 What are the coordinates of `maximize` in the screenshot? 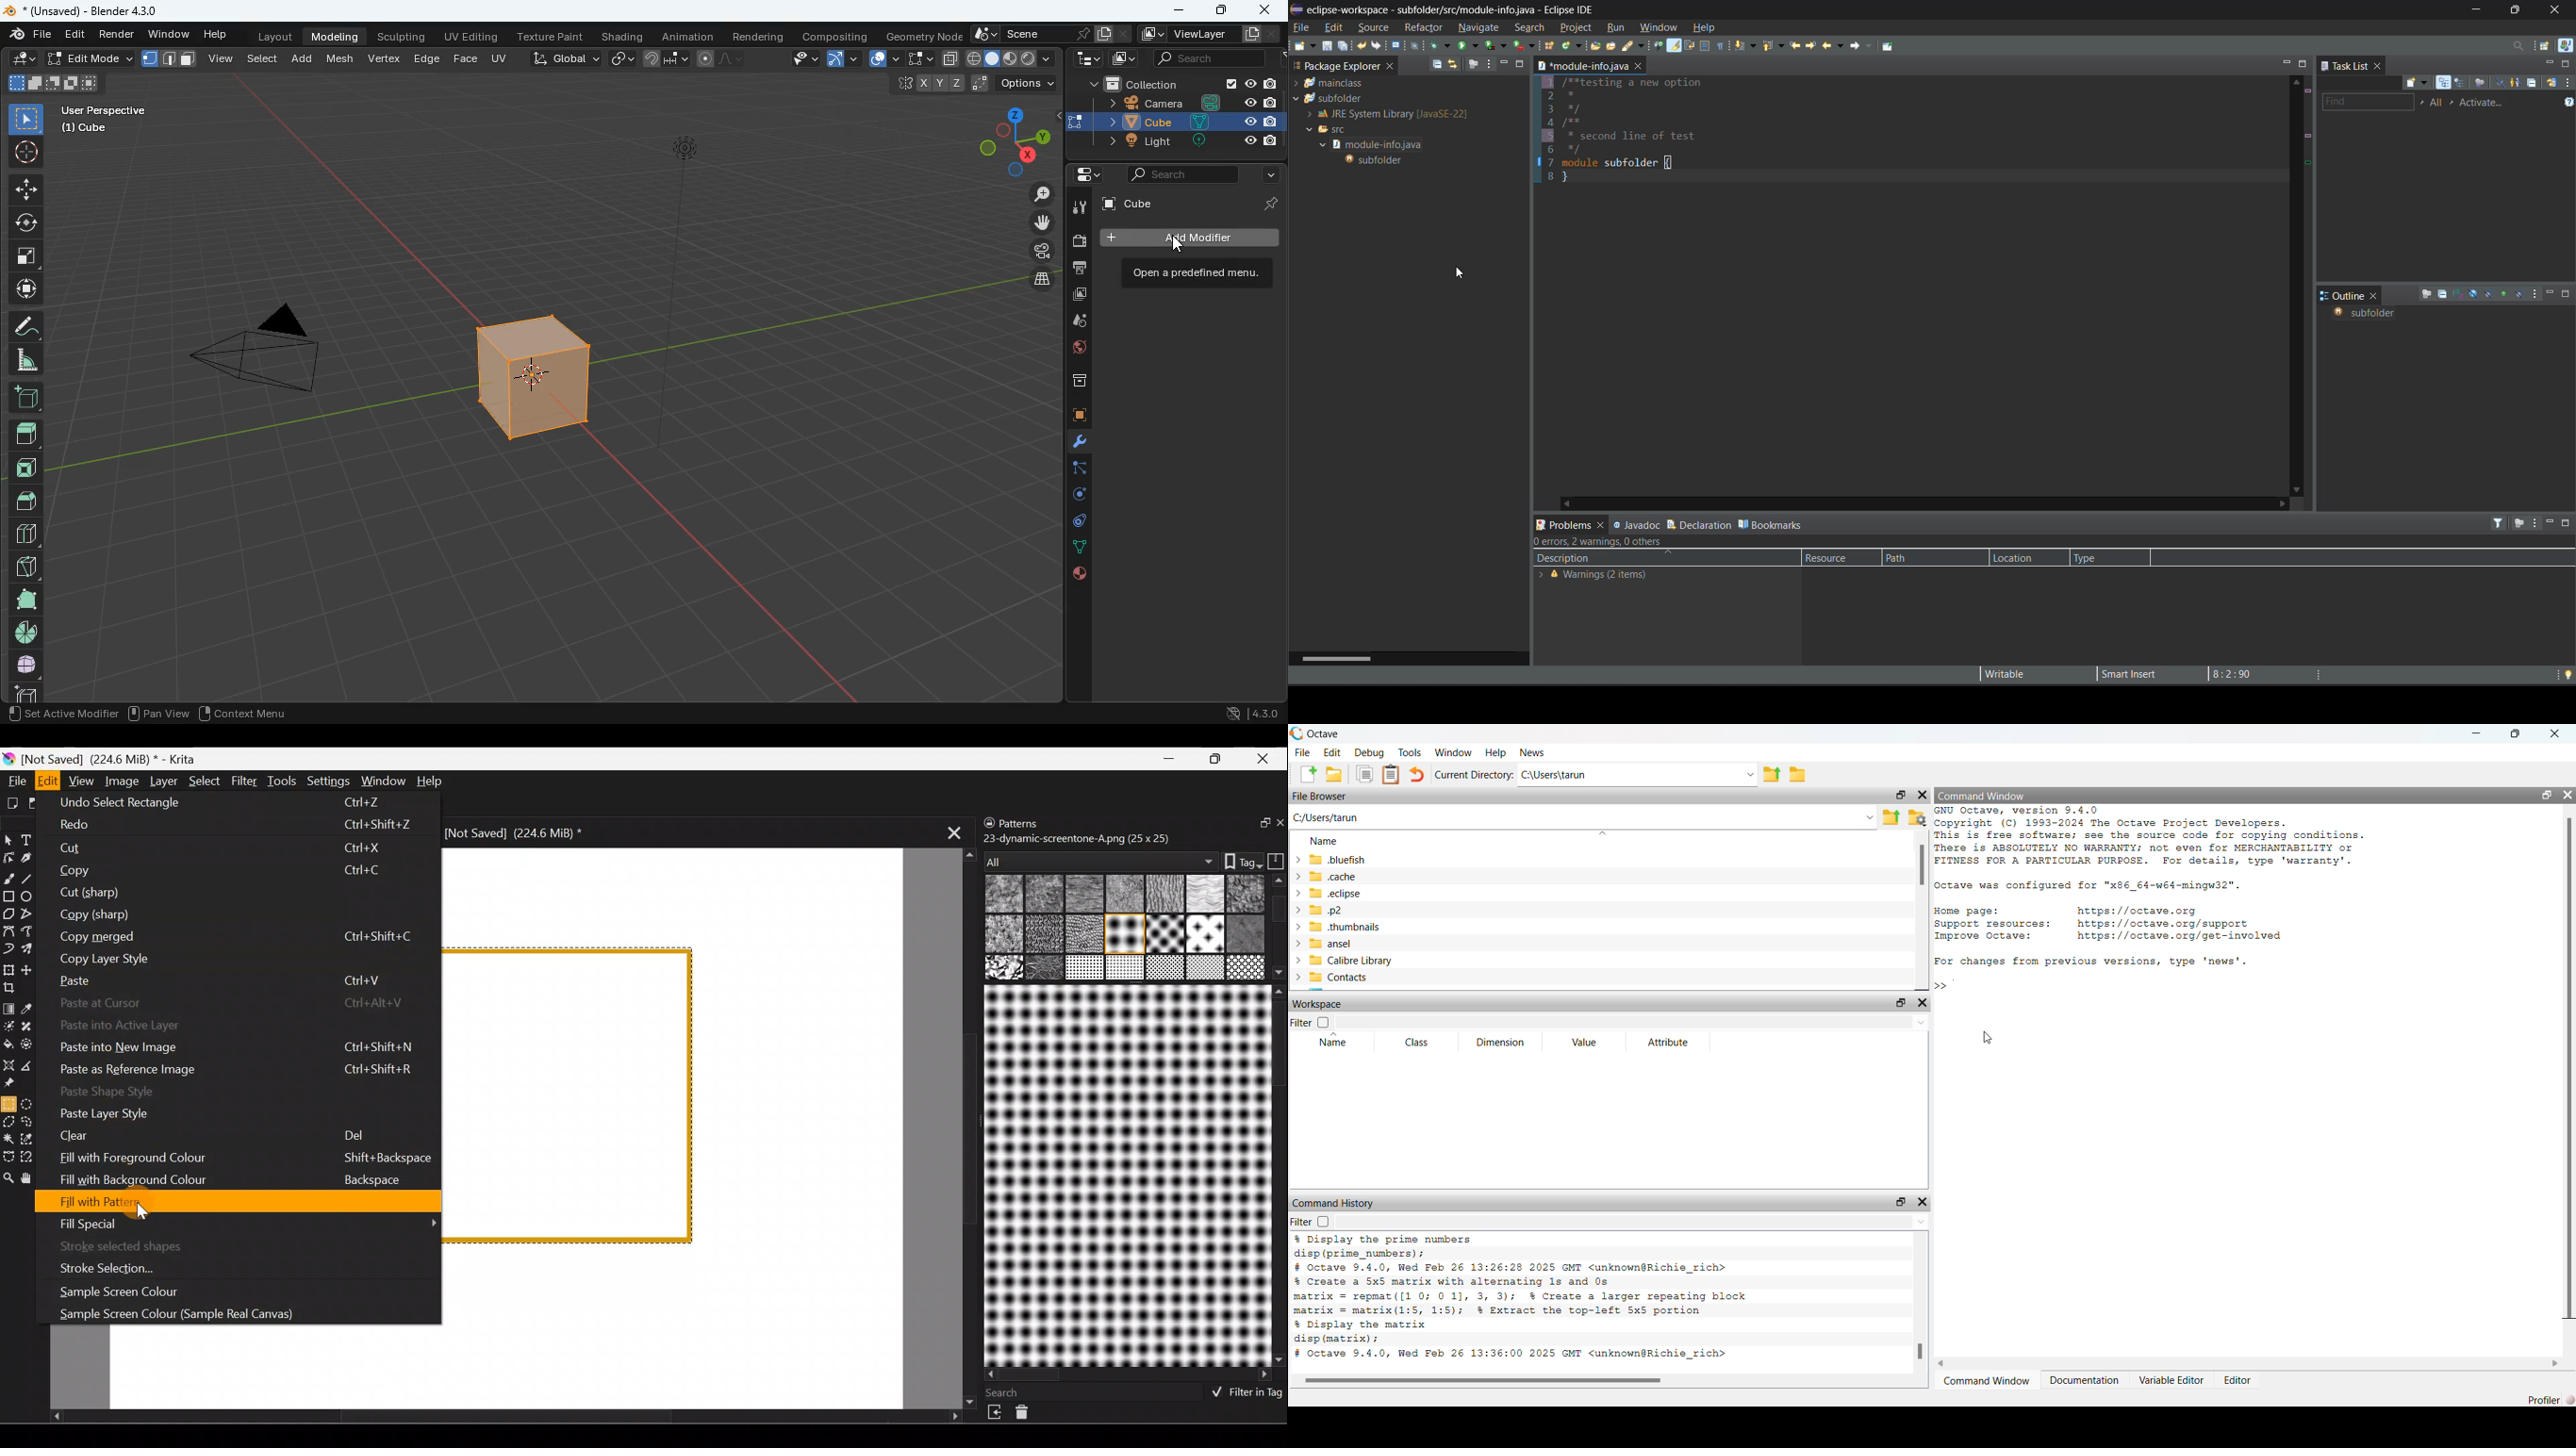 It's located at (2304, 64).